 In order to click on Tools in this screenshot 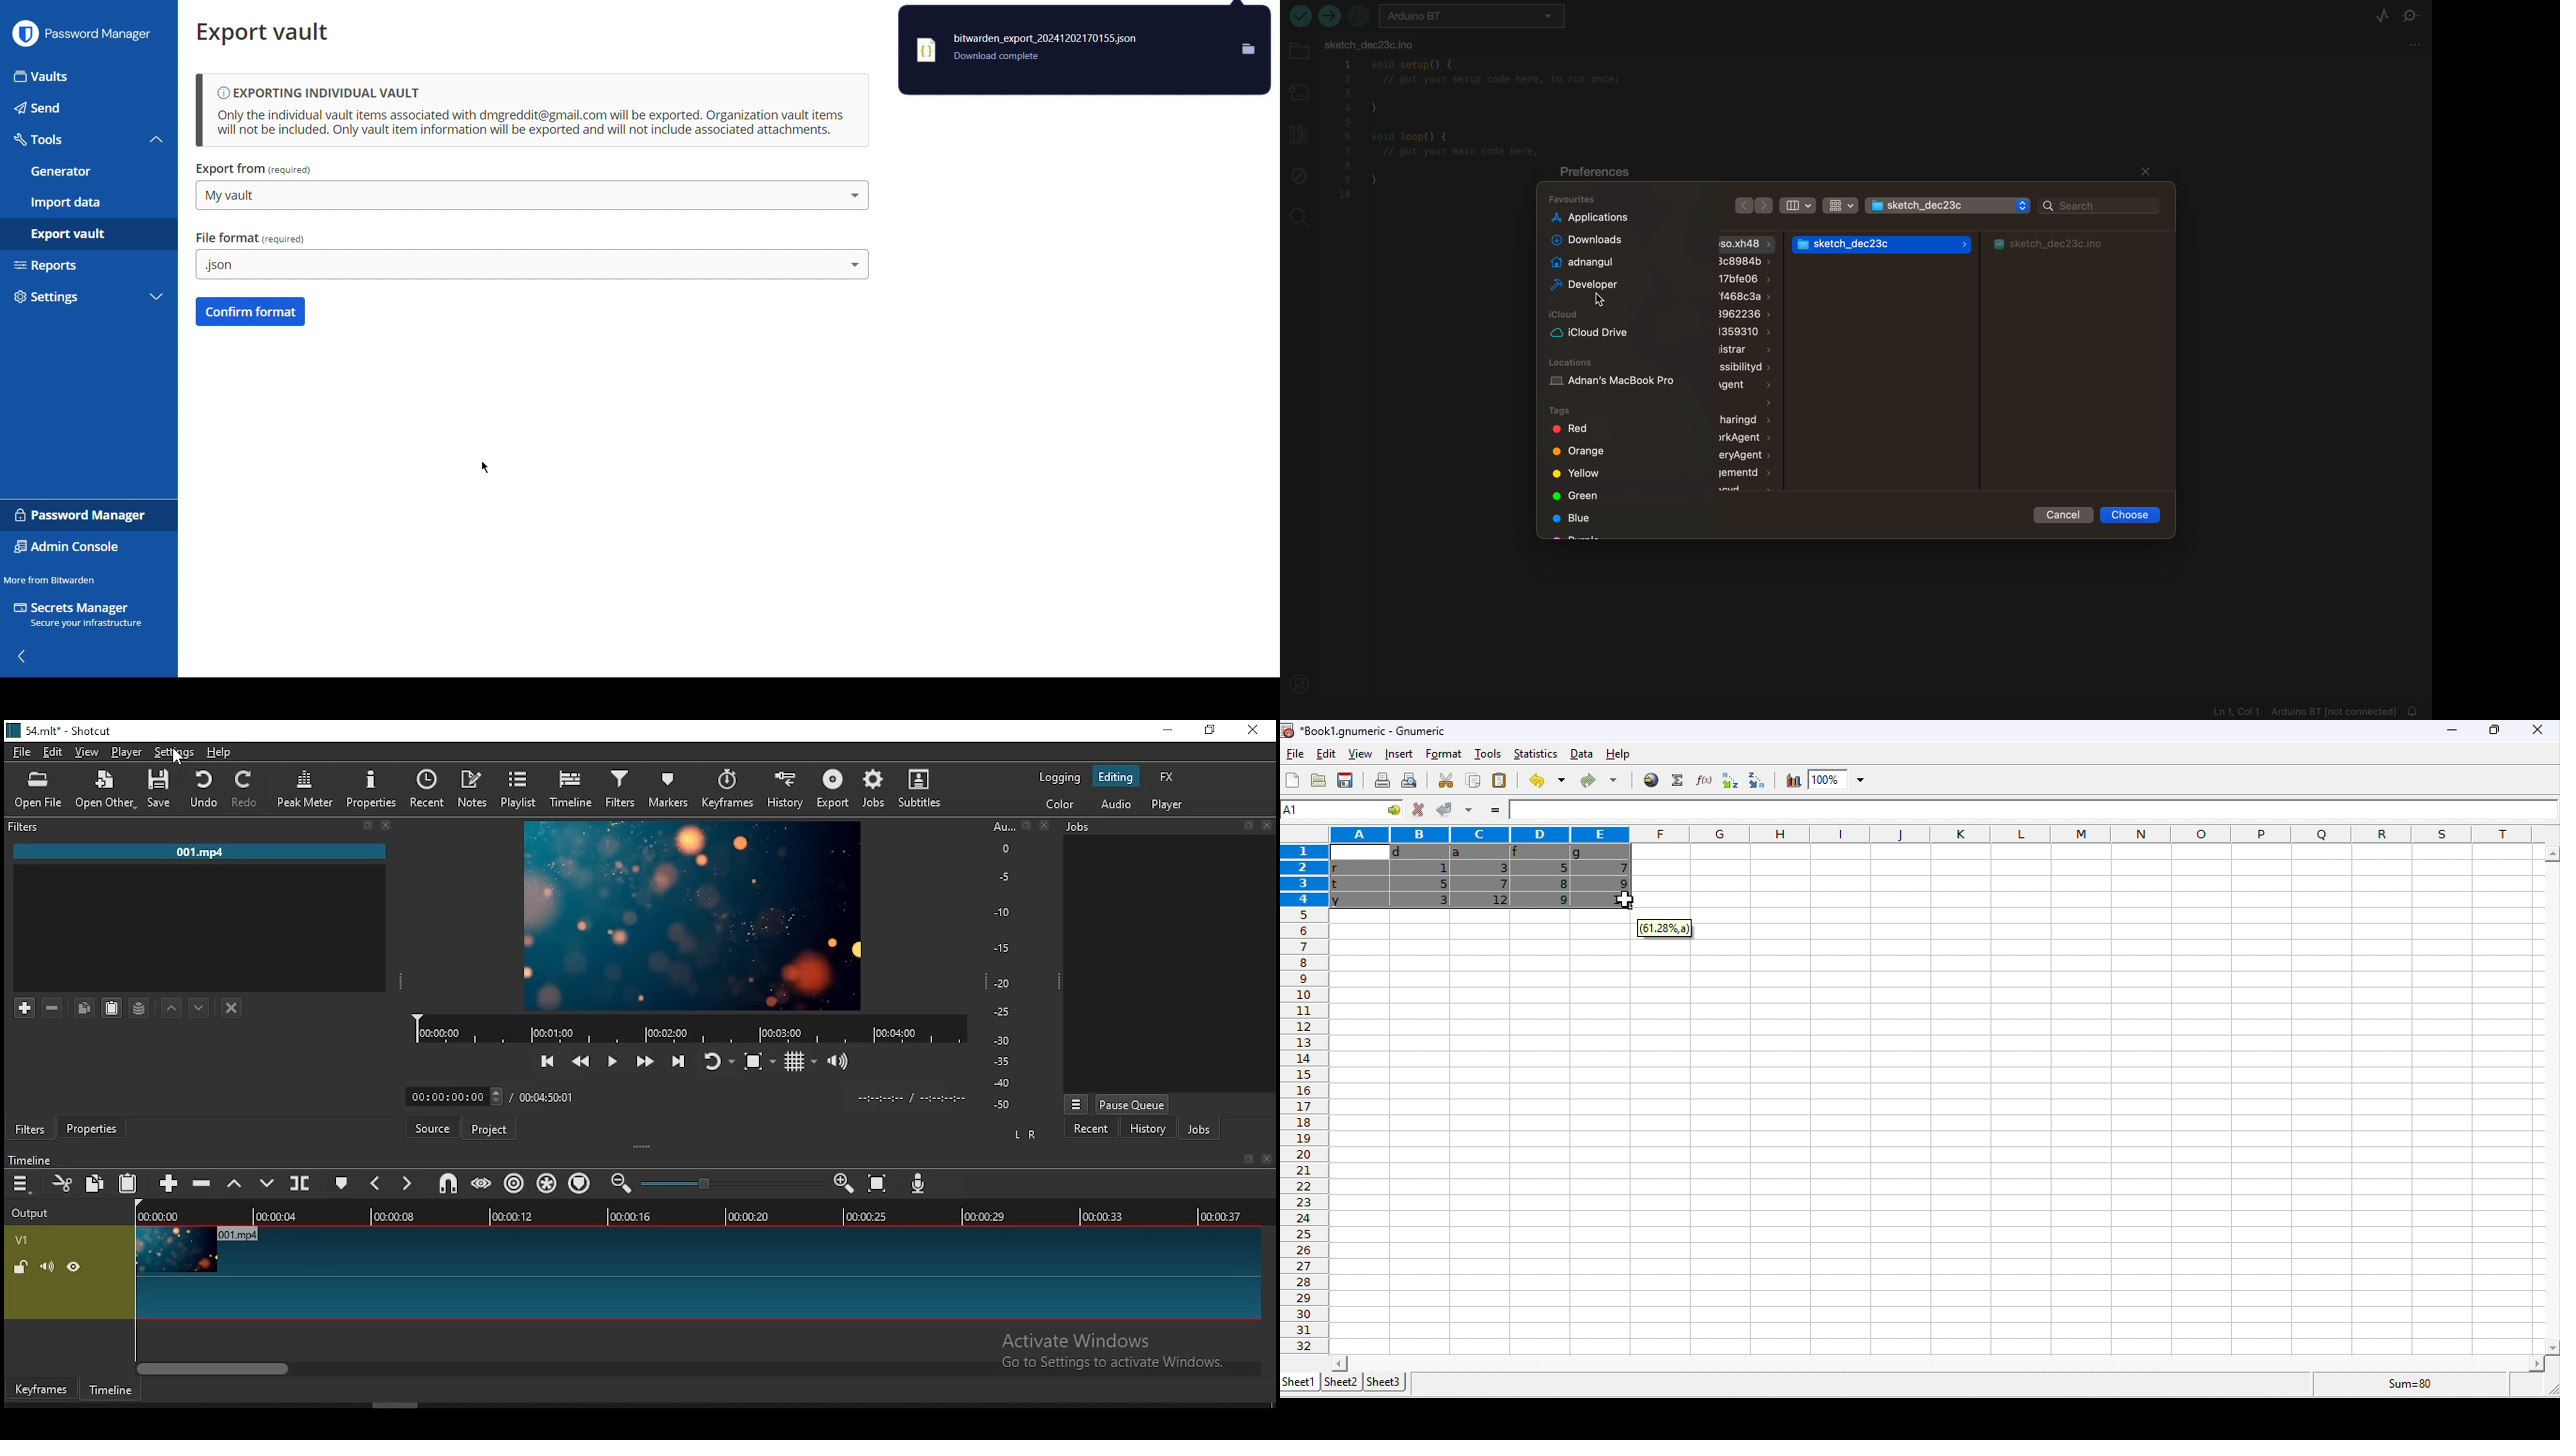, I will do `click(87, 142)`.